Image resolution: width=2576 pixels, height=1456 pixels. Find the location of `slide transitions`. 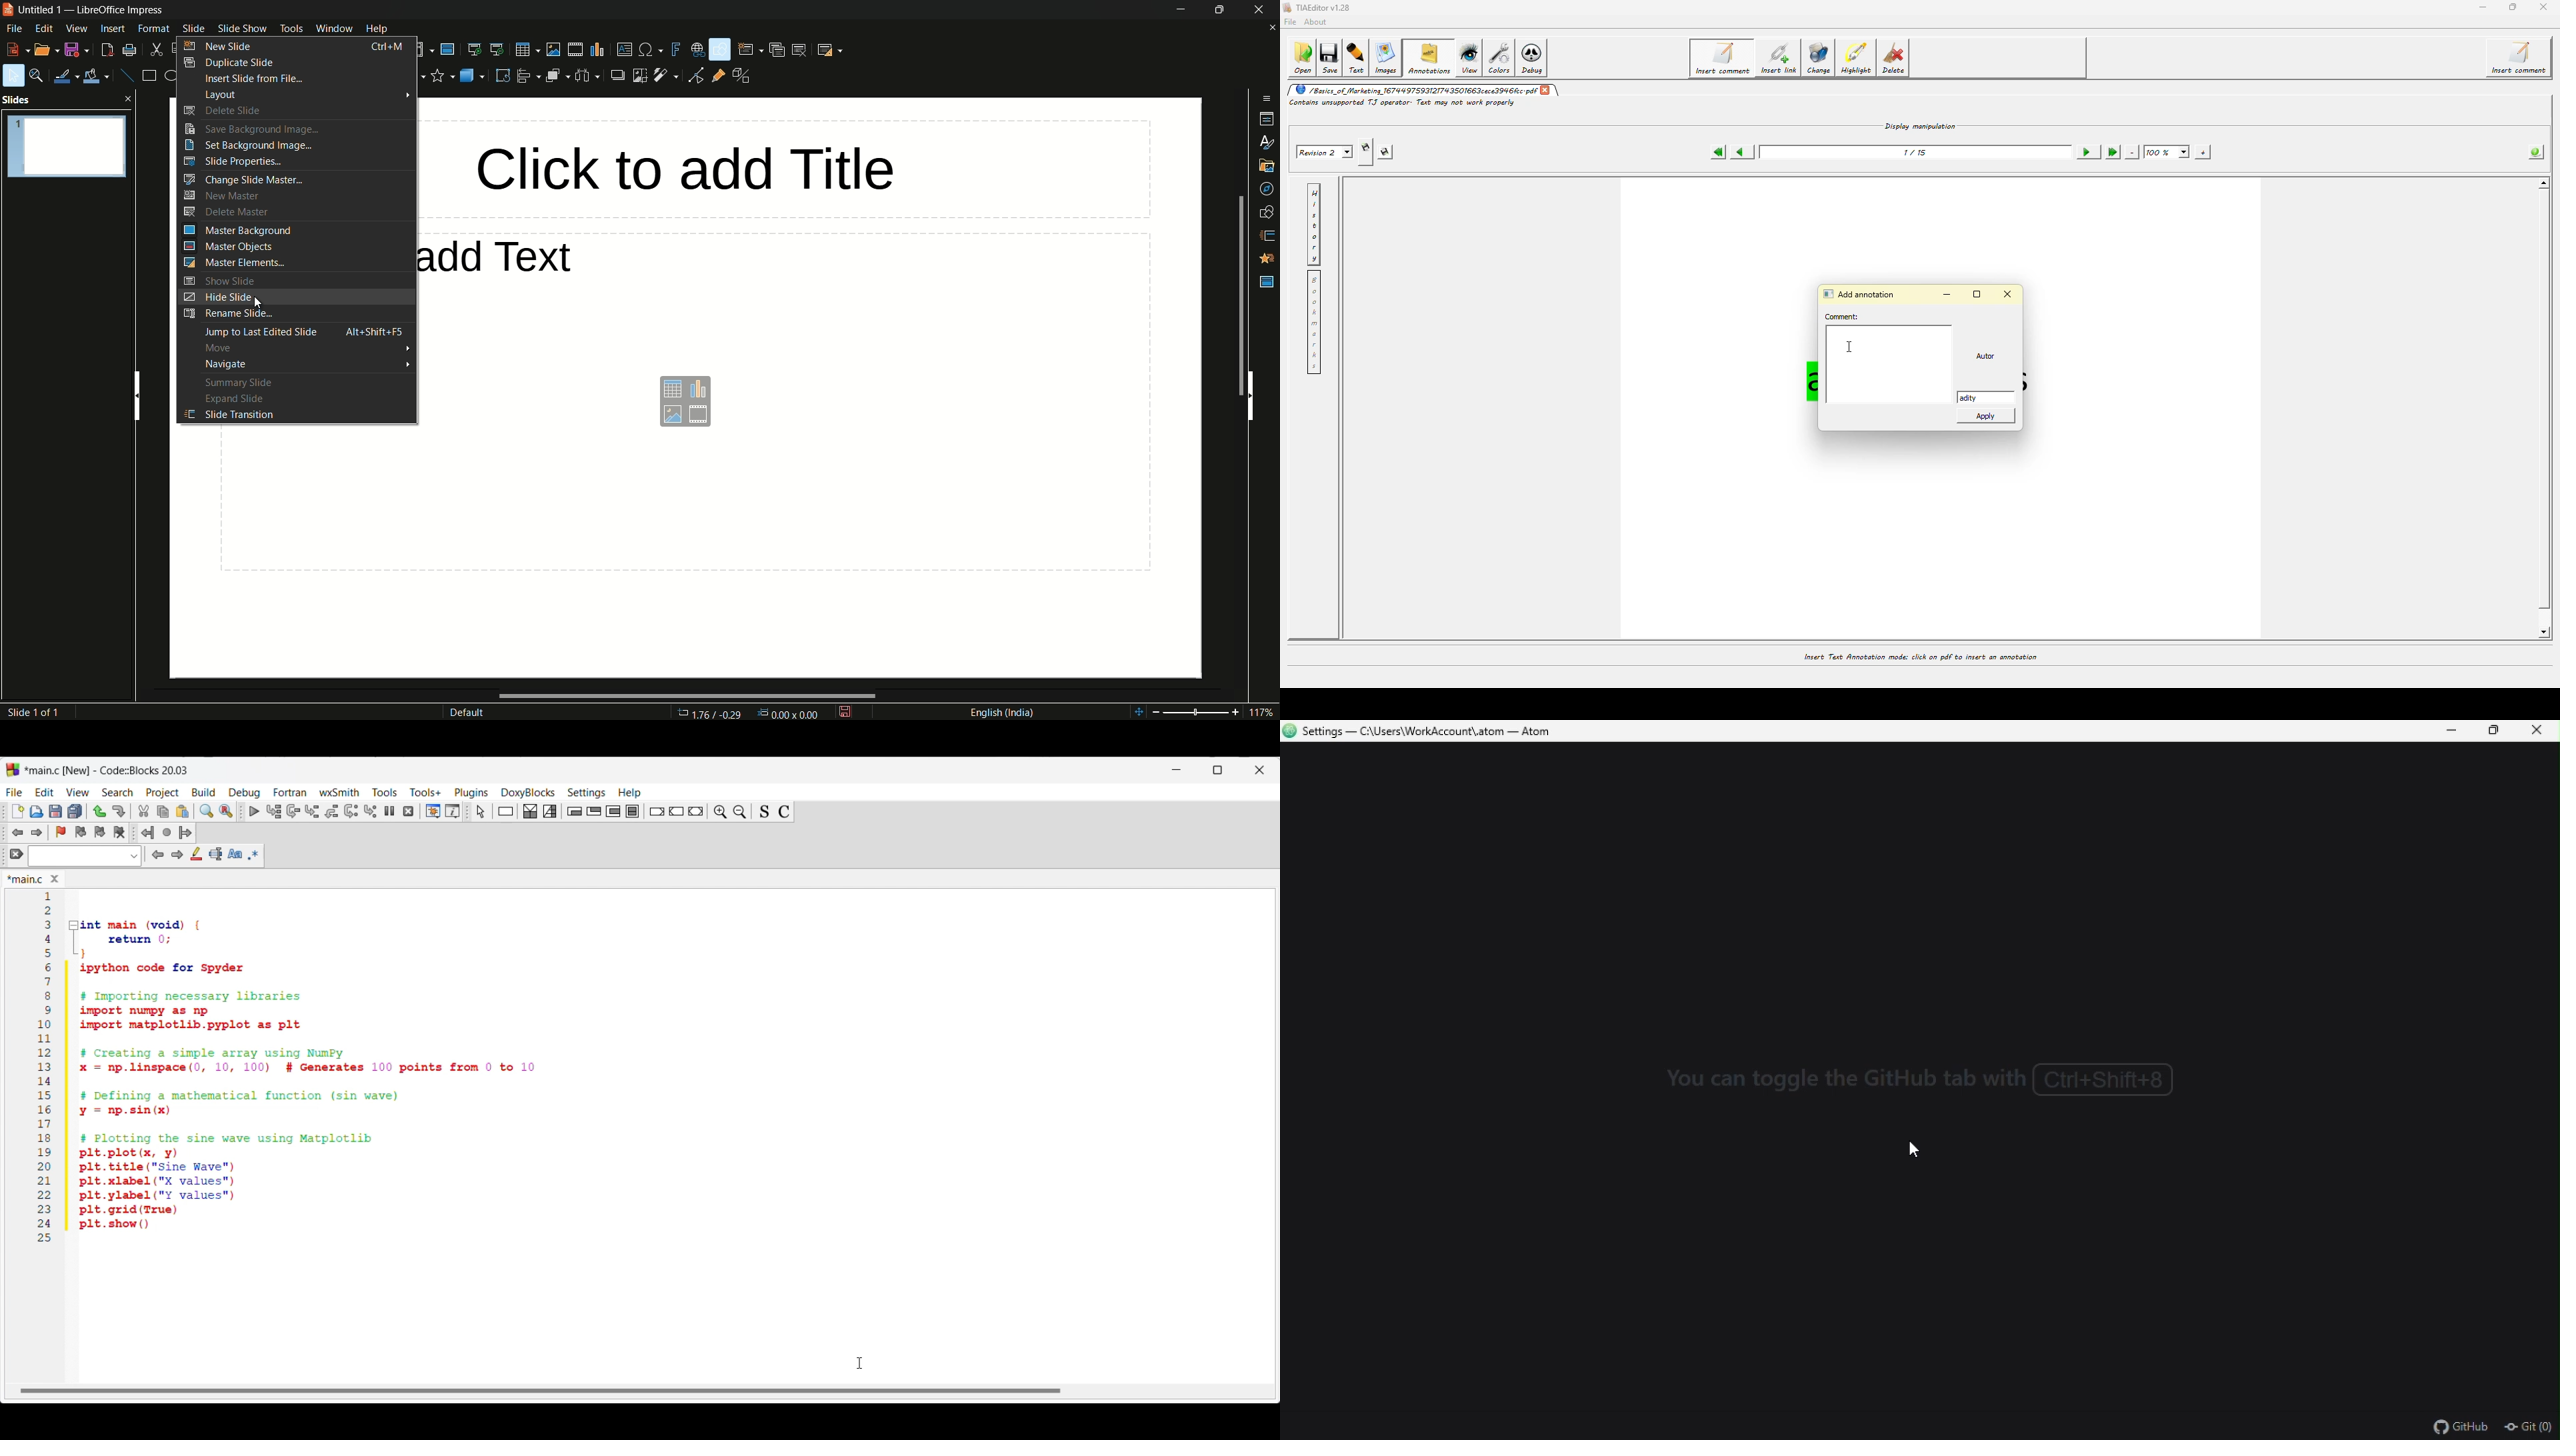

slide transitions is located at coordinates (1265, 233).